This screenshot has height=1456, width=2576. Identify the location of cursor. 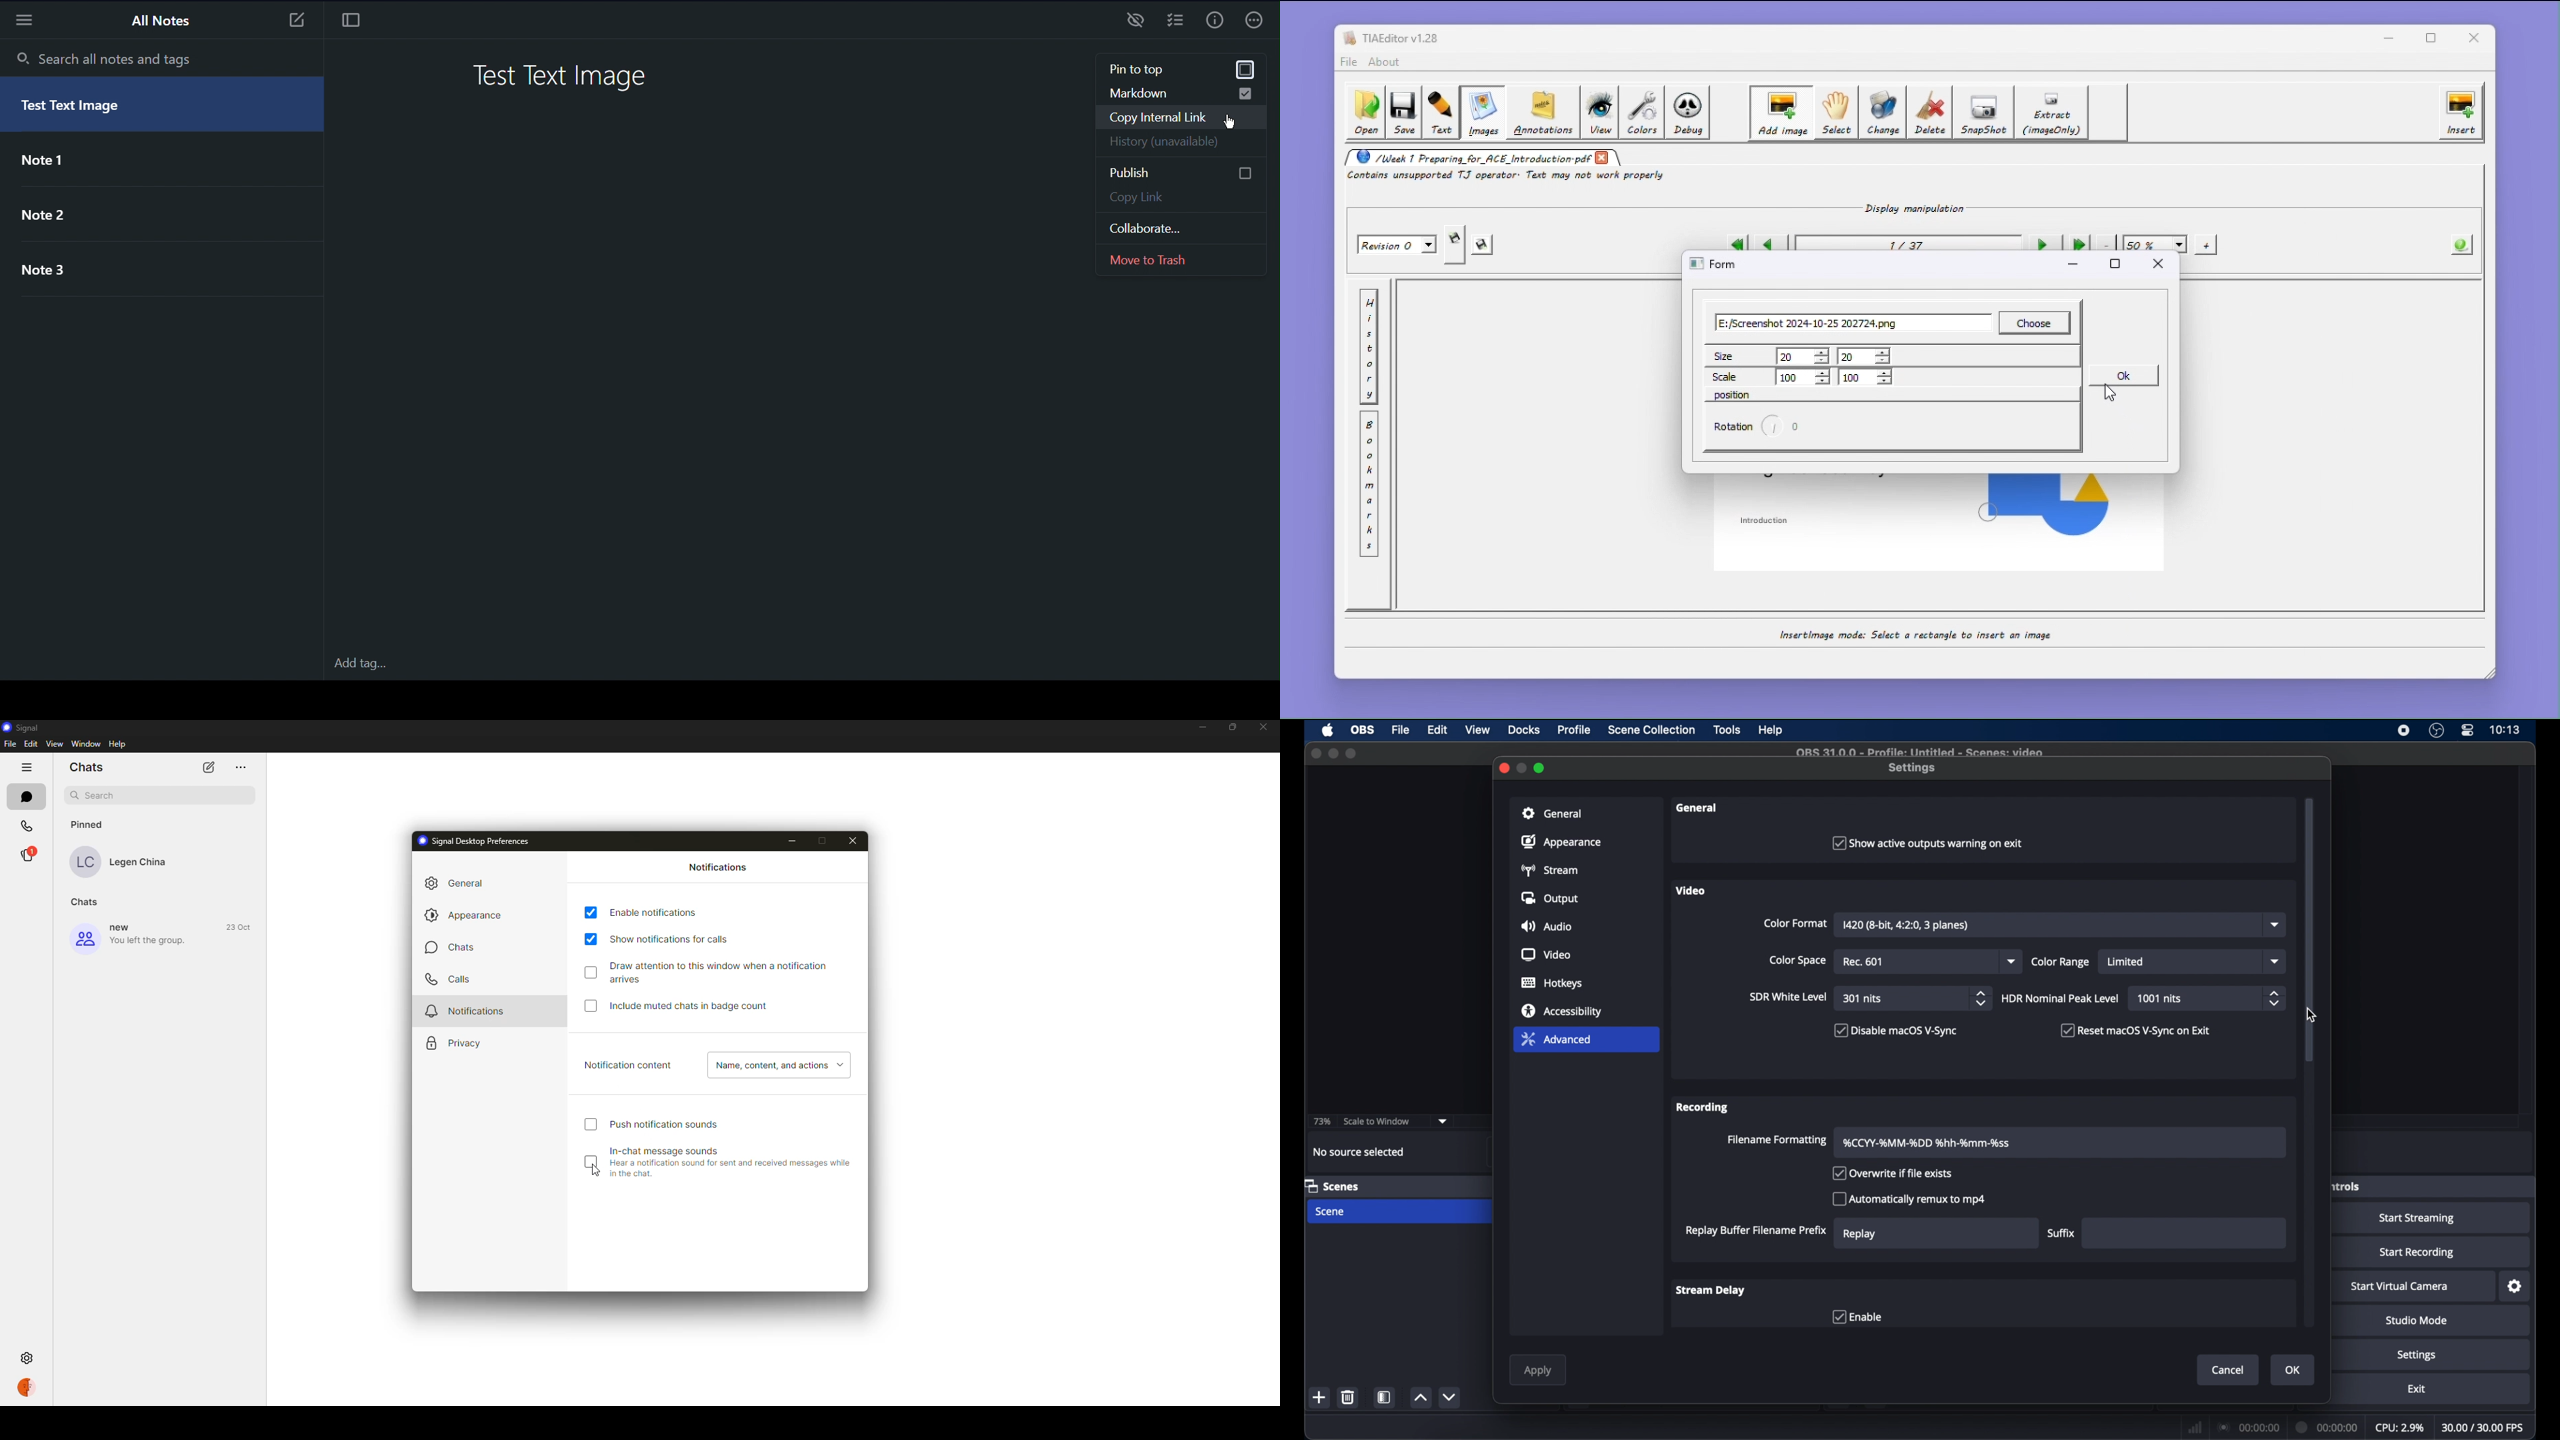
(597, 1171).